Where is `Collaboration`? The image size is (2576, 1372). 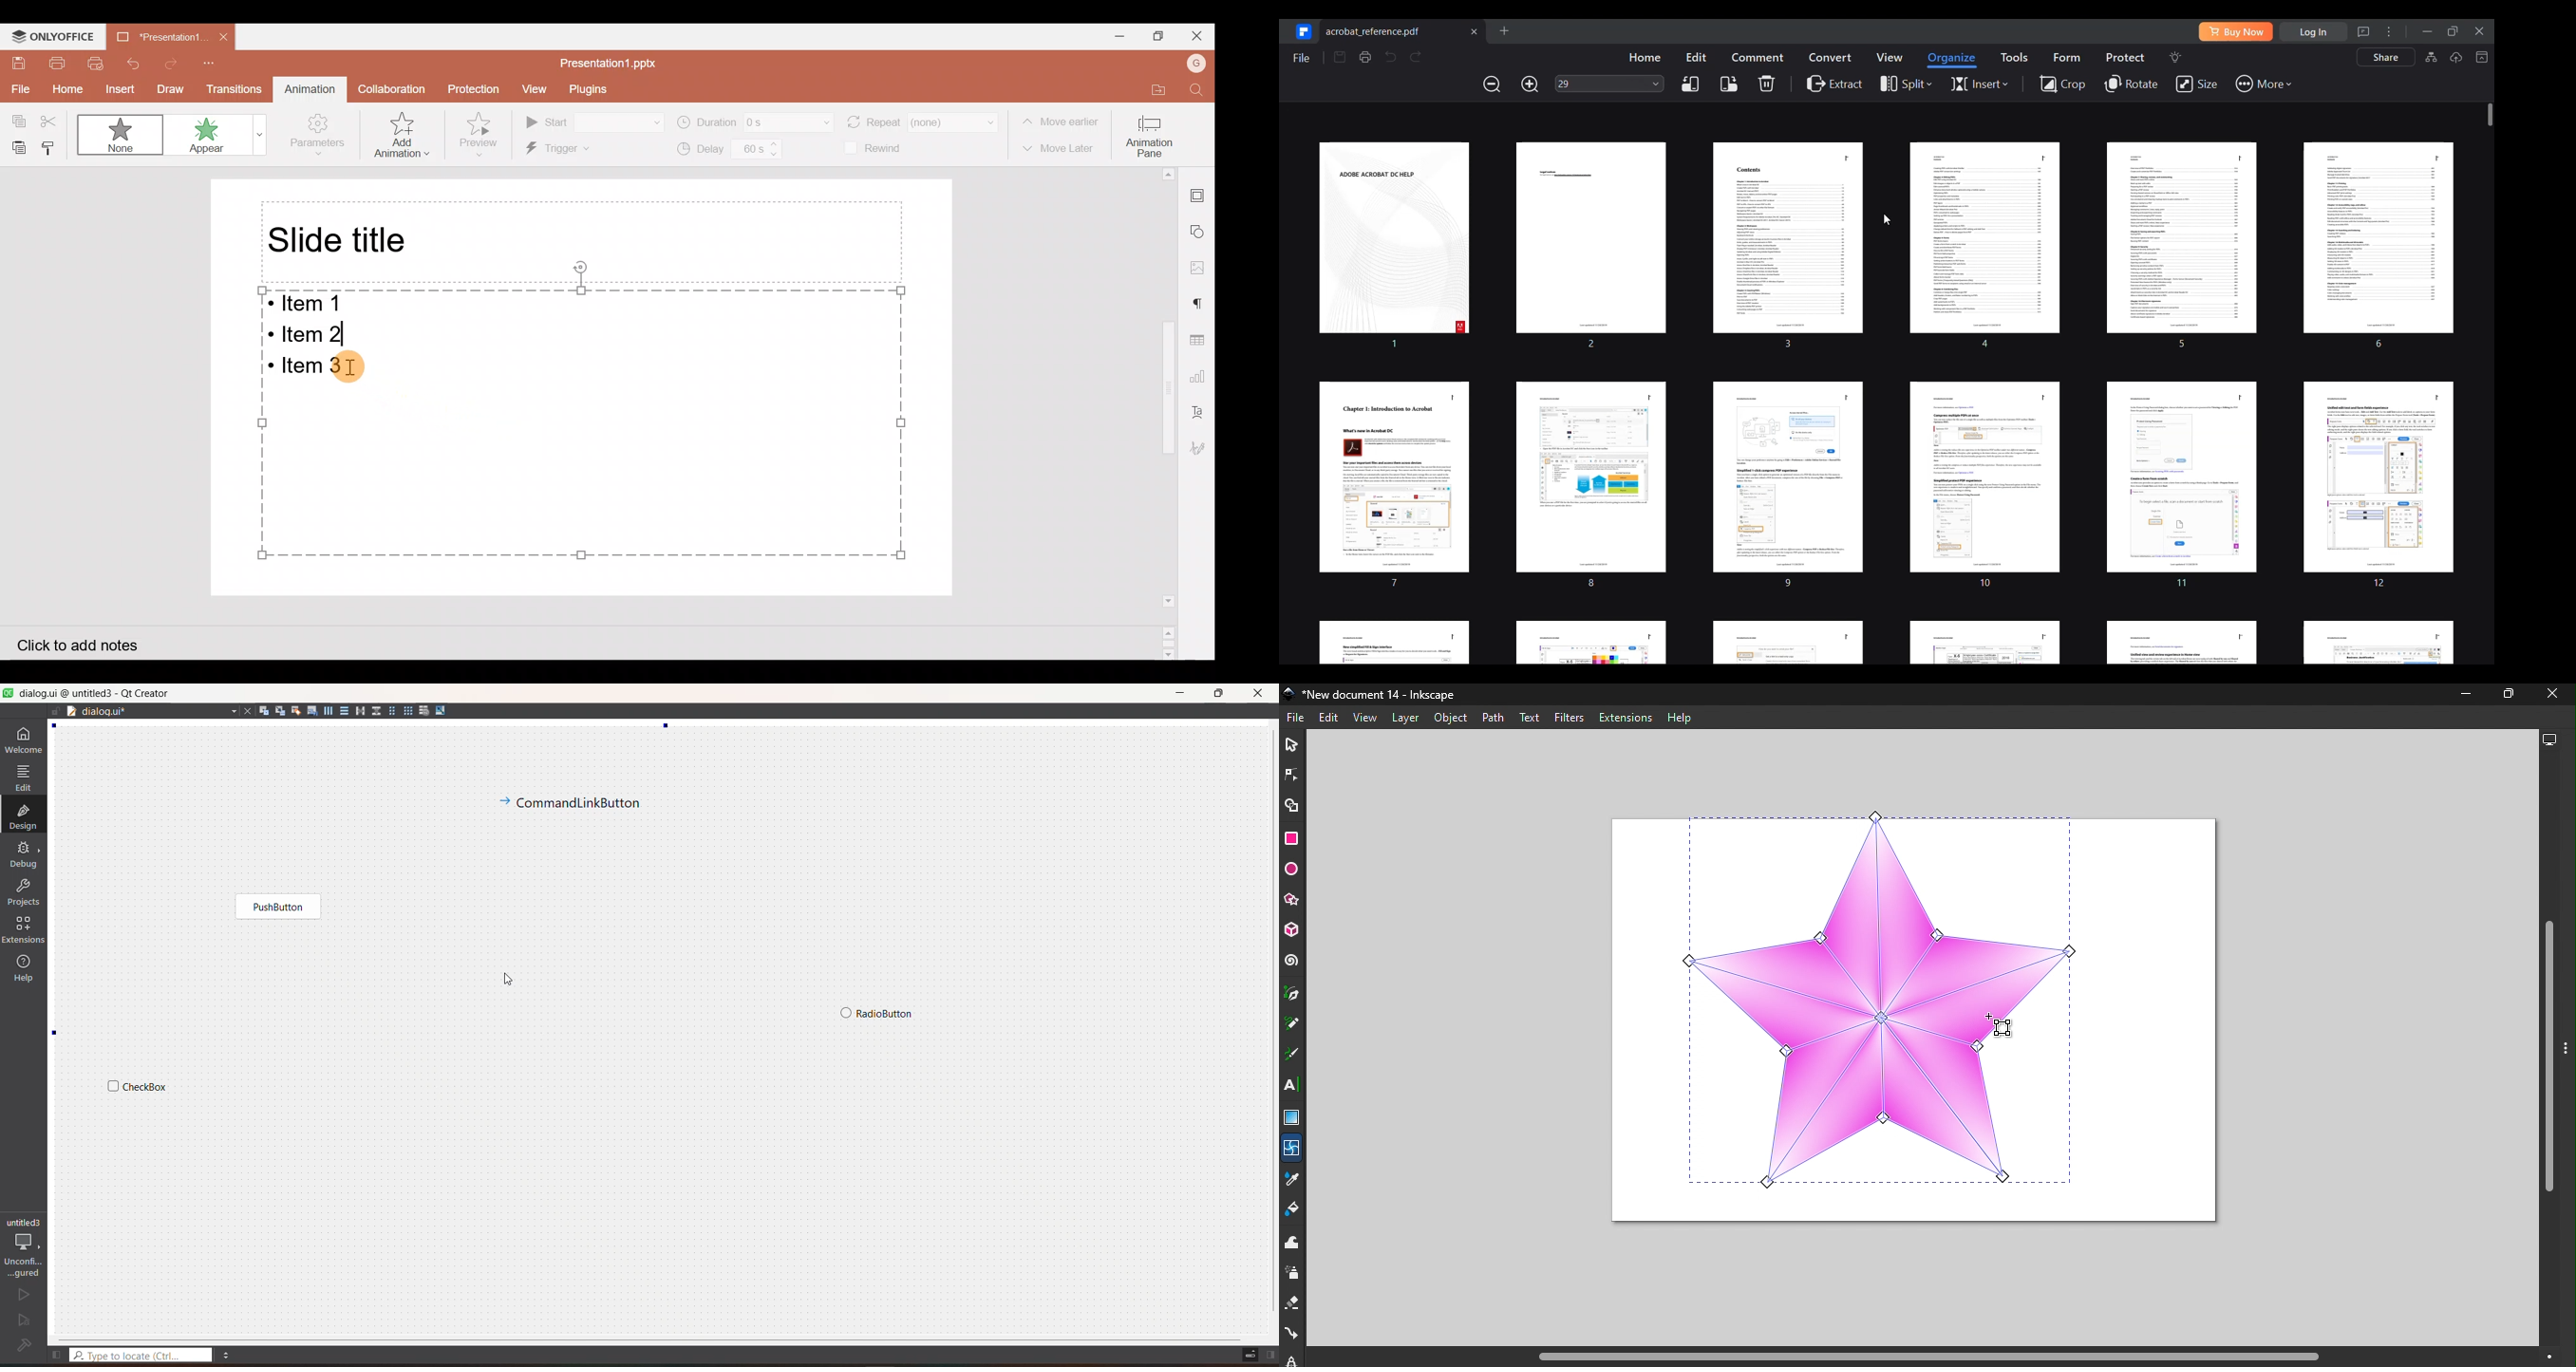
Collaboration is located at coordinates (392, 89).